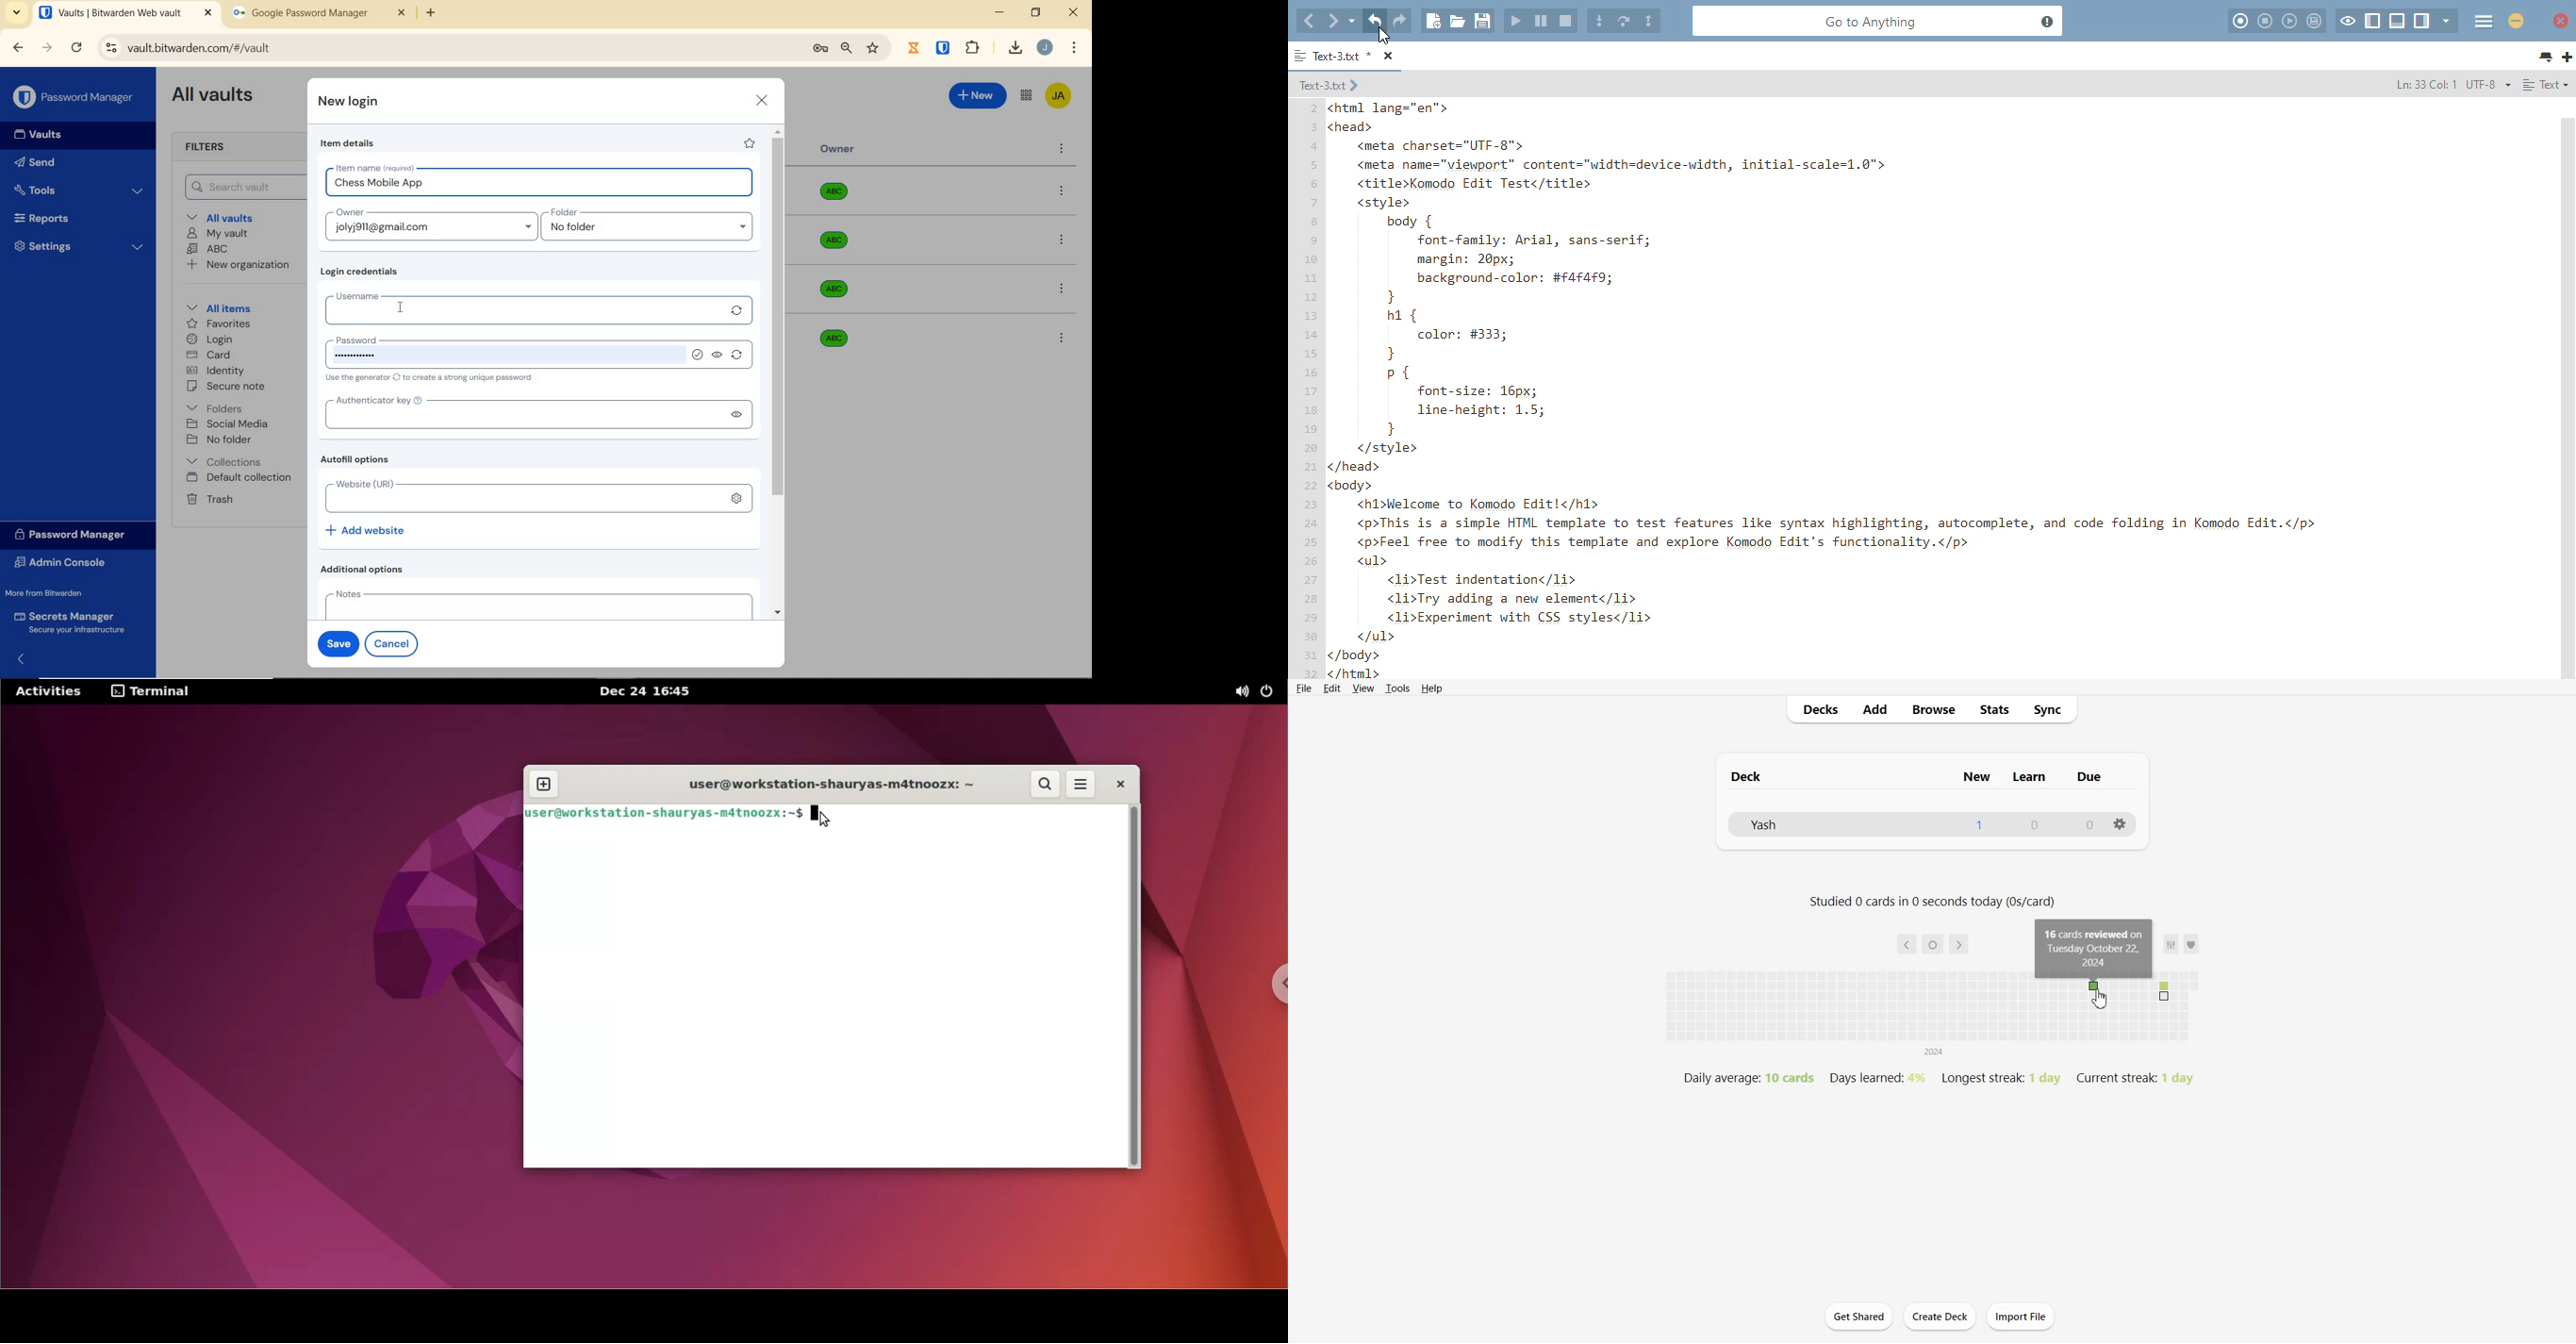 Image resolution: width=2576 pixels, height=1344 pixels. What do you see at coordinates (47, 47) in the screenshot?
I see `forward` at bounding box center [47, 47].